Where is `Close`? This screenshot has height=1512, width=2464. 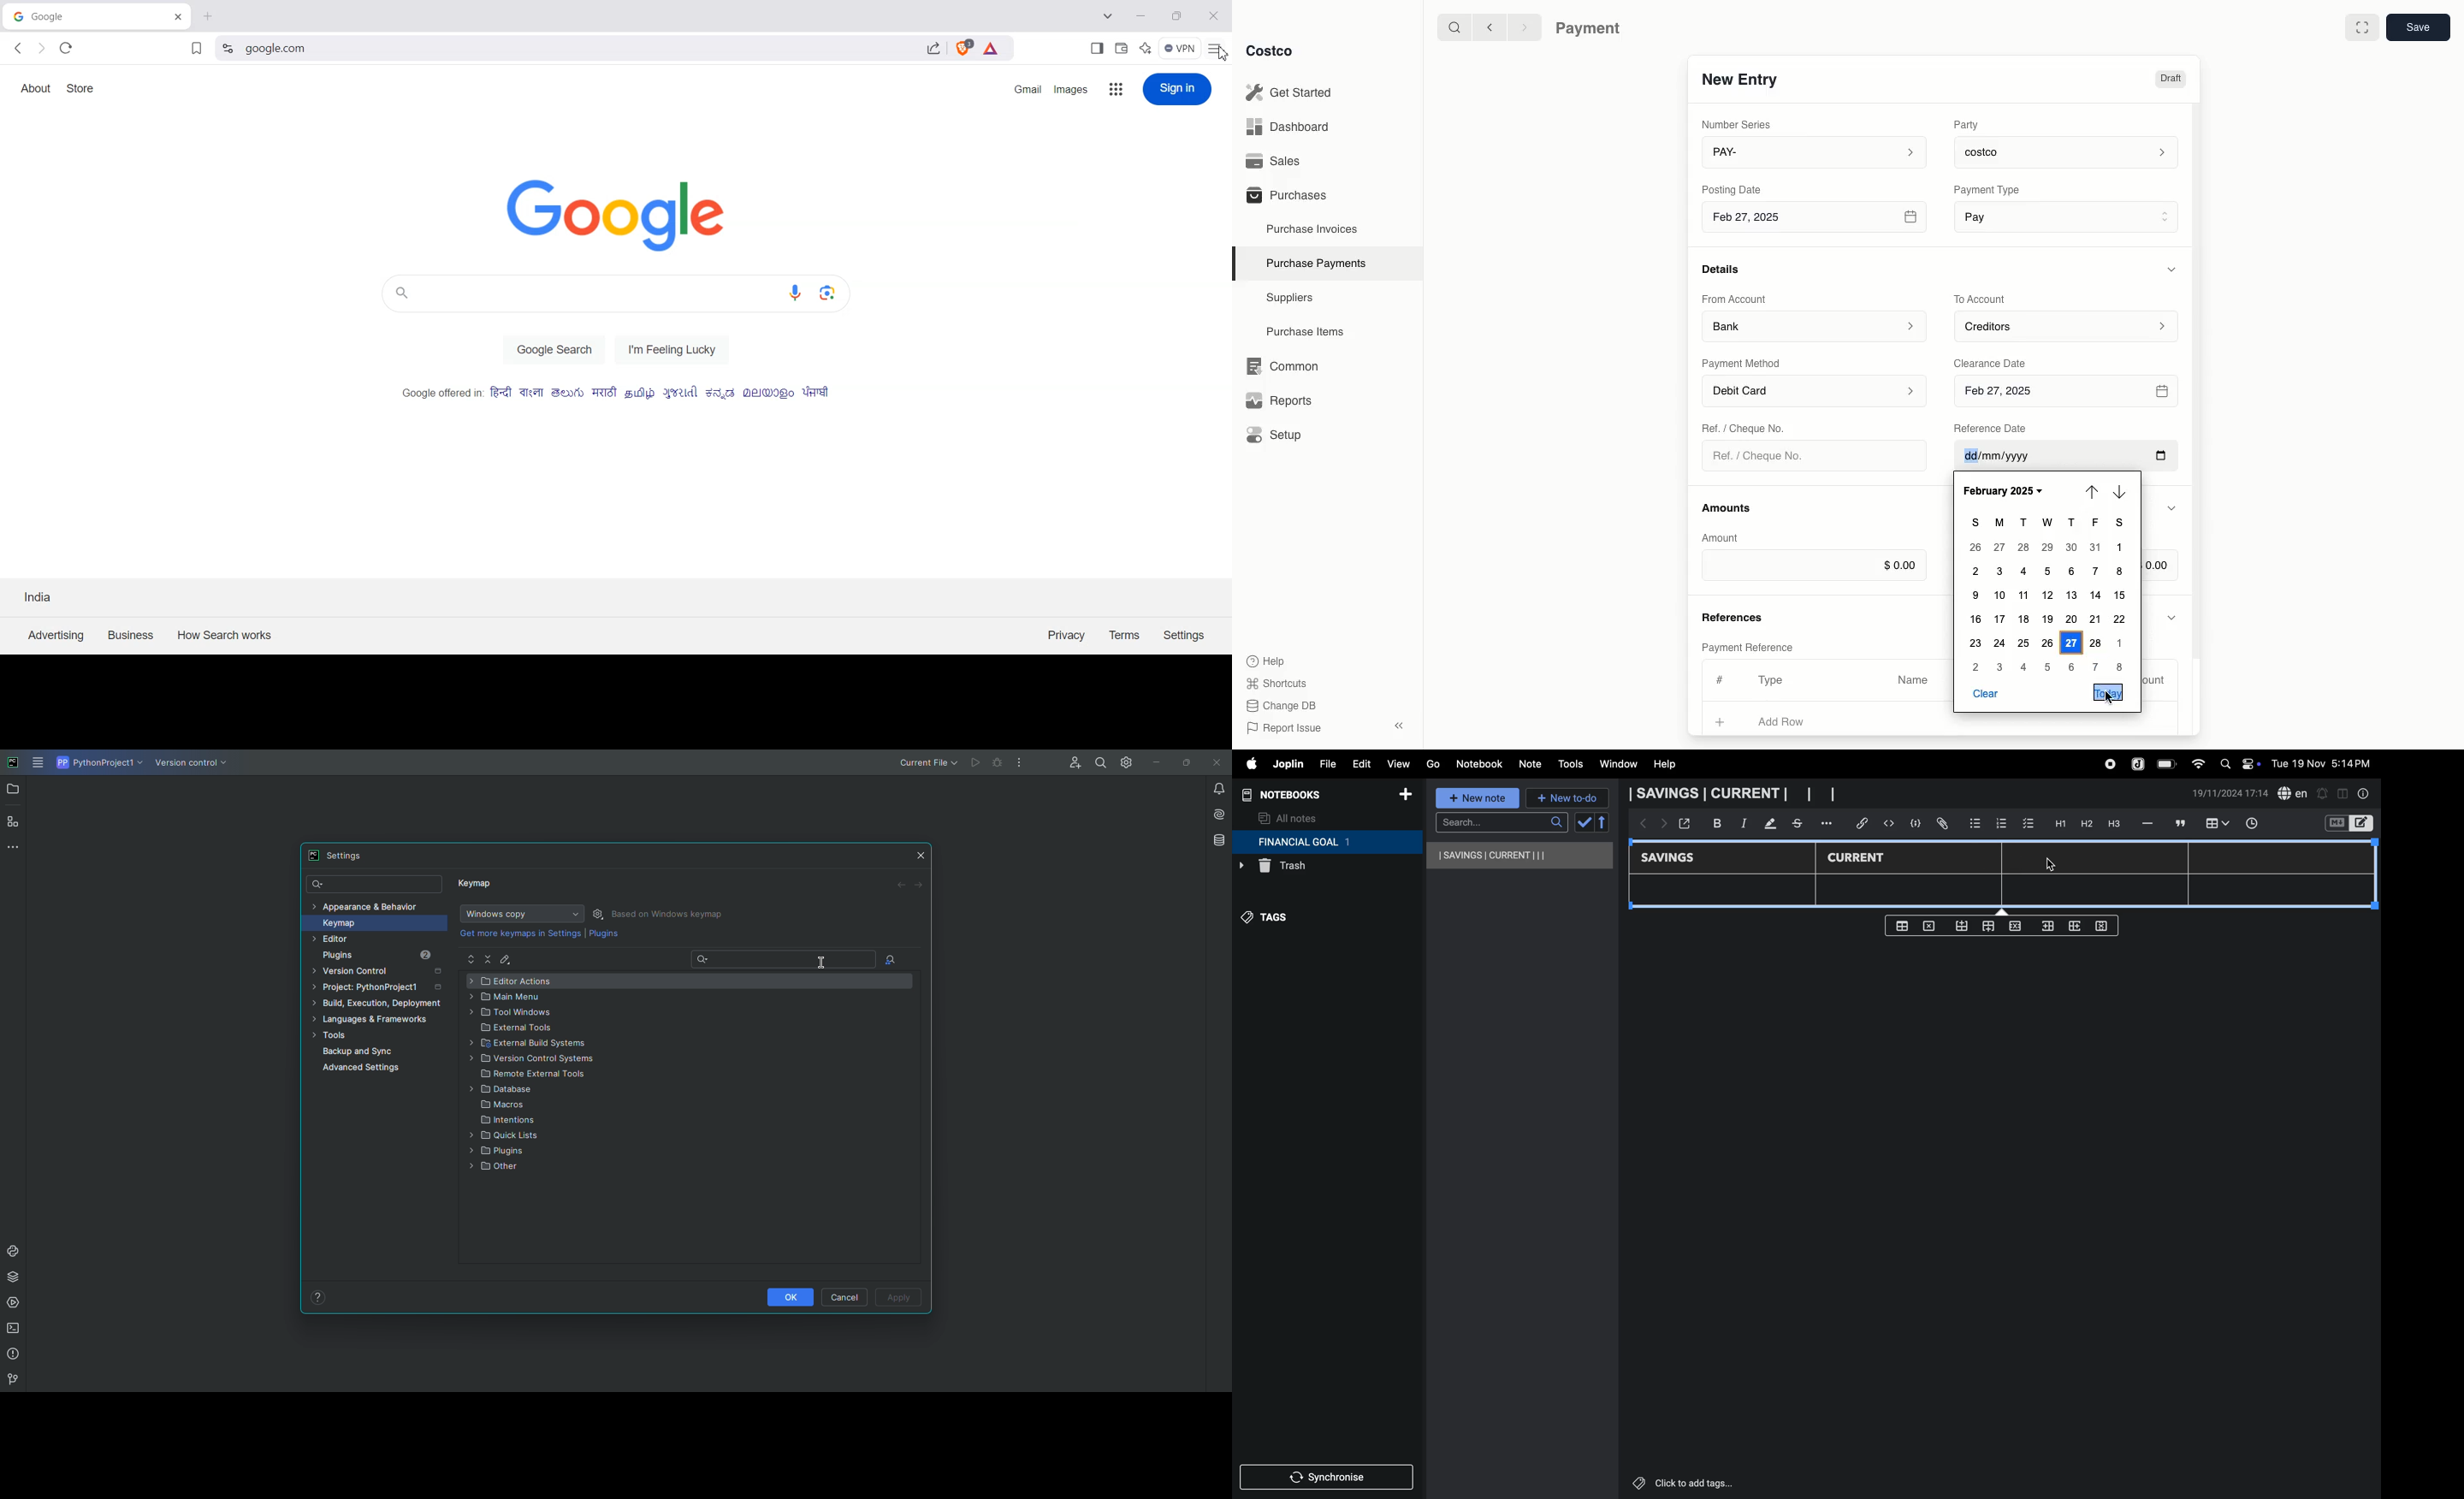 Close is located at coordinates (921, 853).